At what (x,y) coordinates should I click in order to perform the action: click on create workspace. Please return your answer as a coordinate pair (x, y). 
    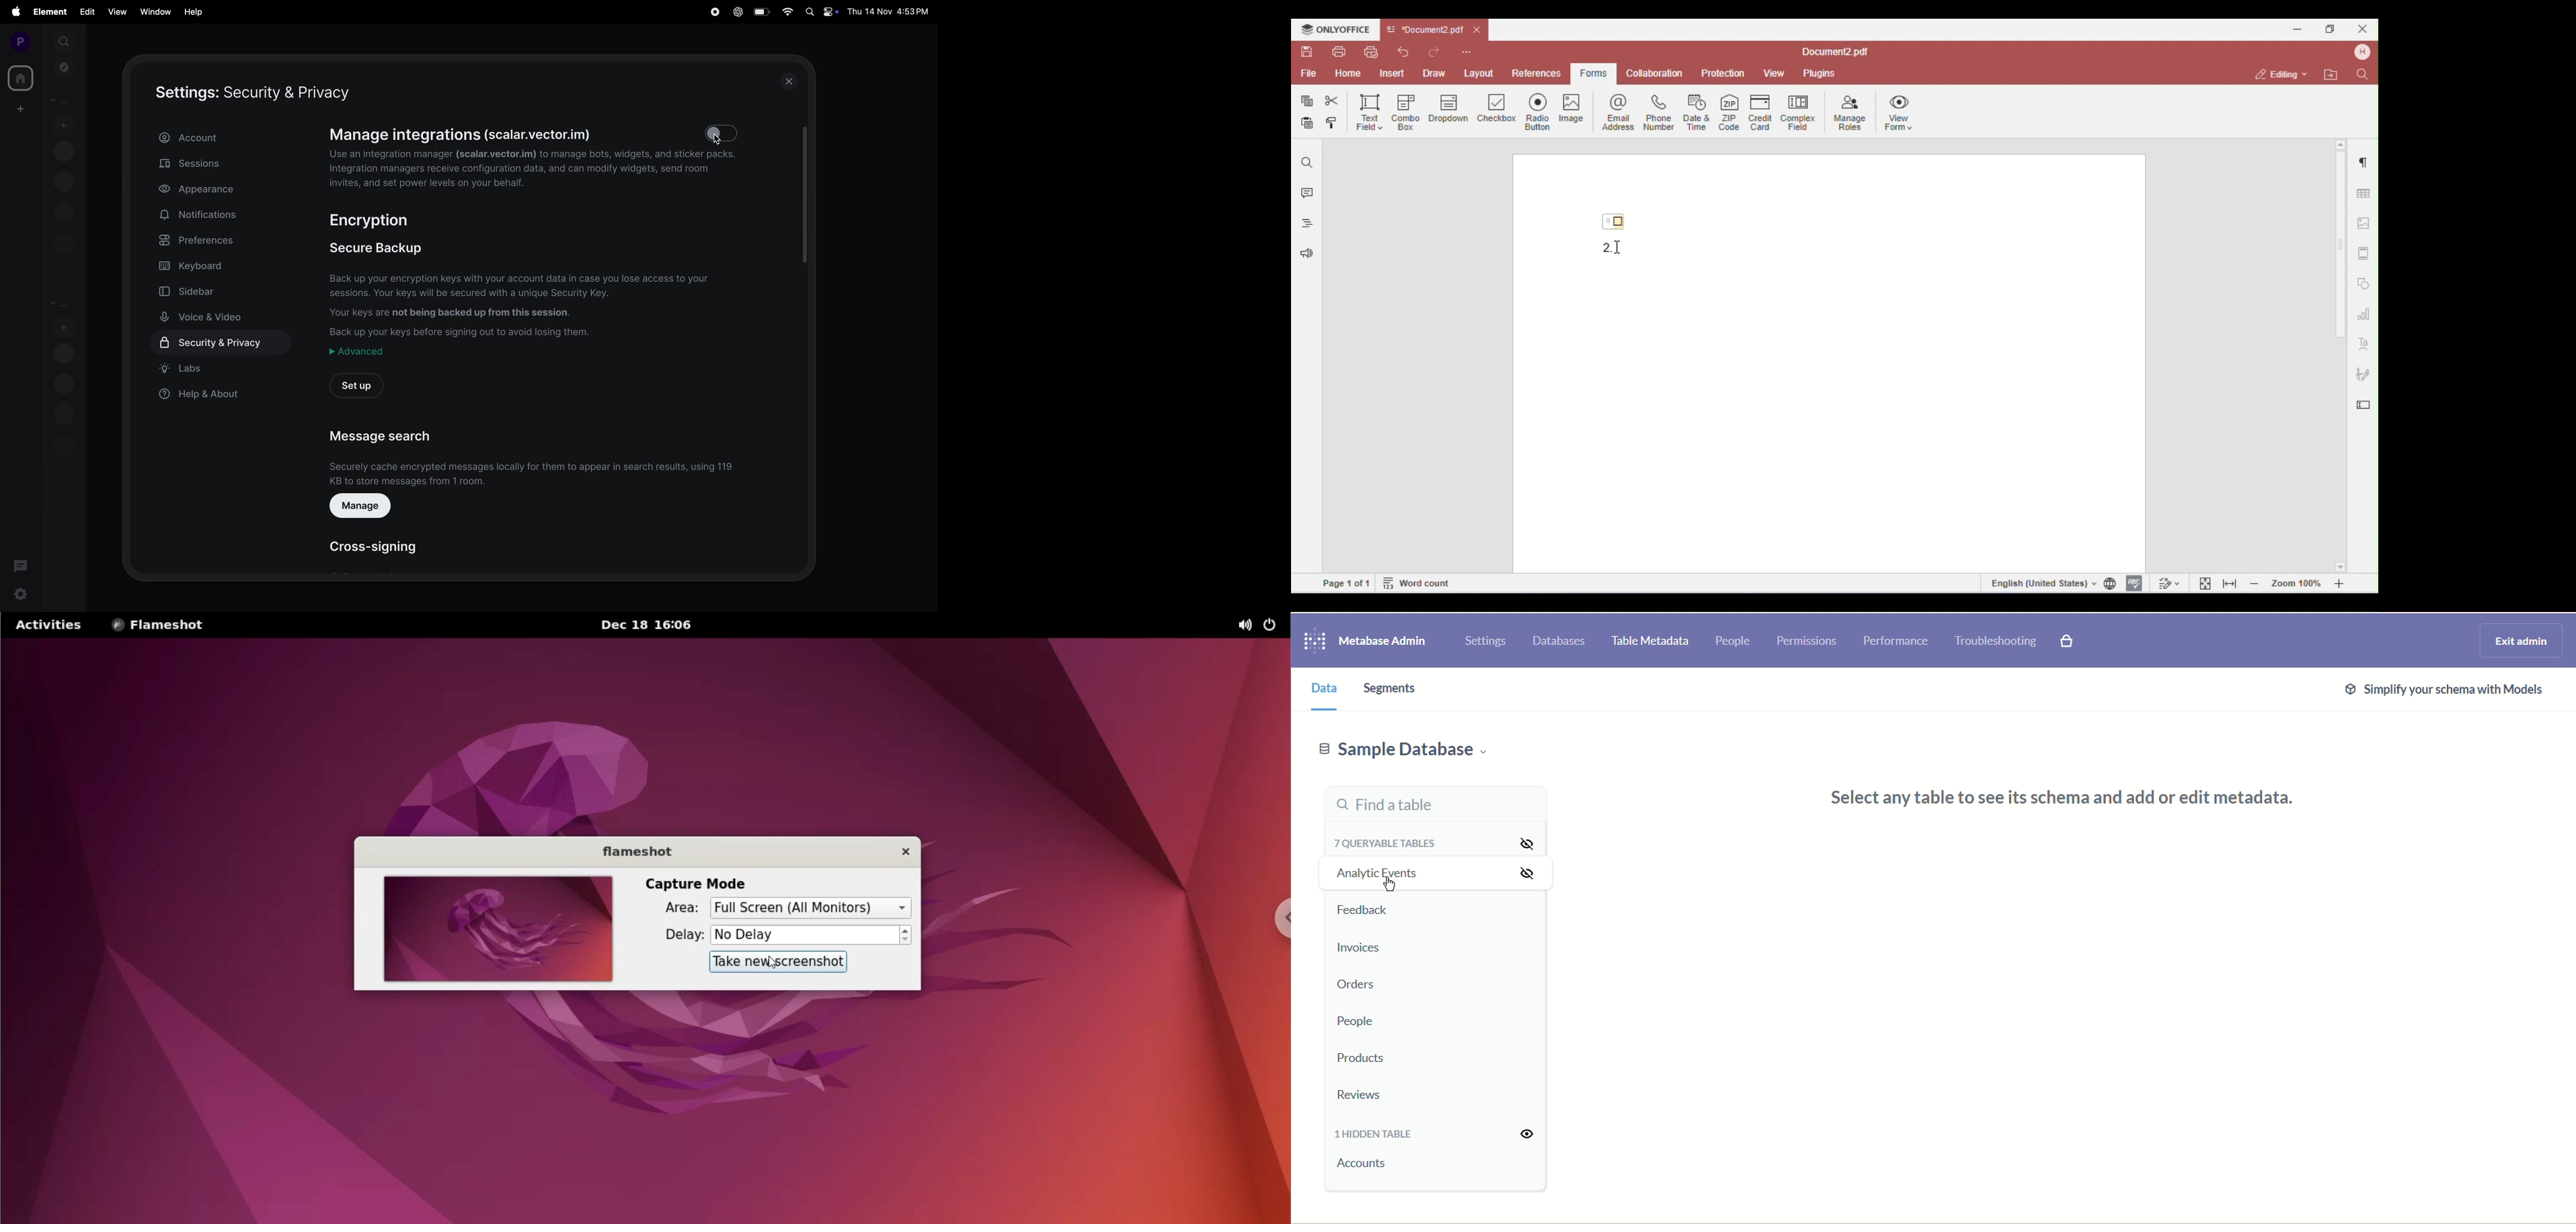
    Looking at the image, I should click on (18, 109).